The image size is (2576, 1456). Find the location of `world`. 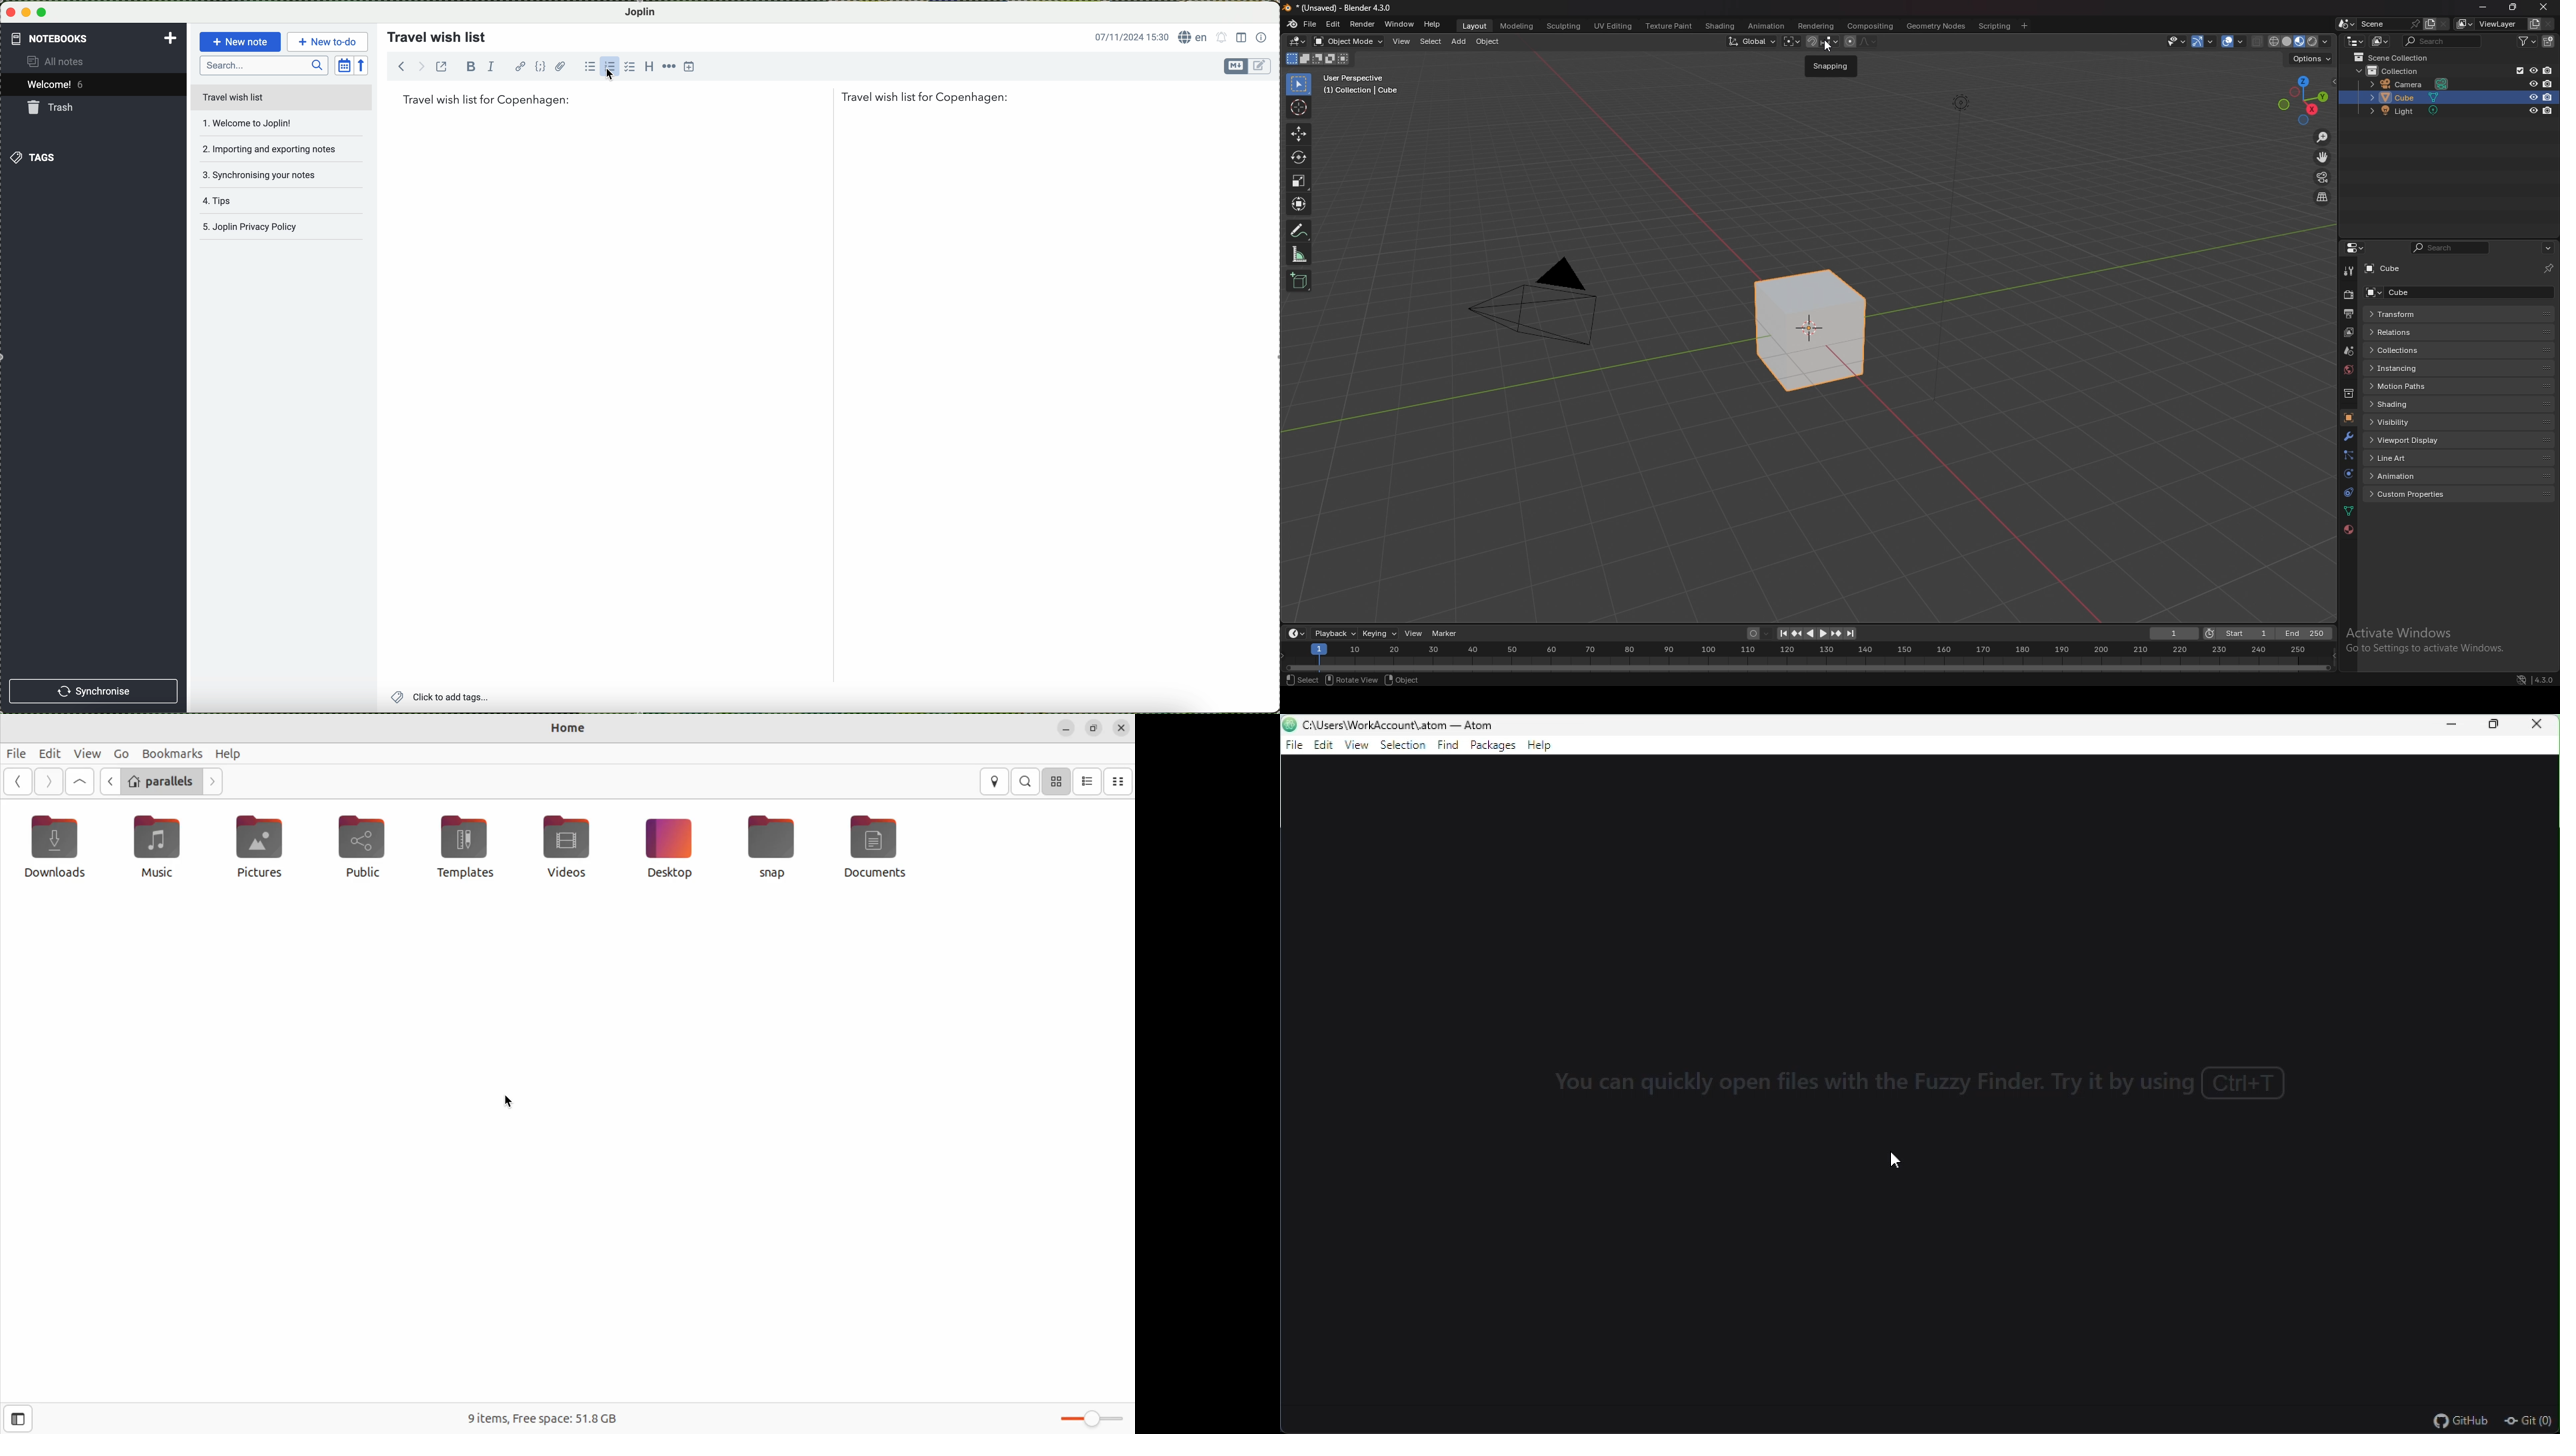

world is located at coordinates (2349, 371).